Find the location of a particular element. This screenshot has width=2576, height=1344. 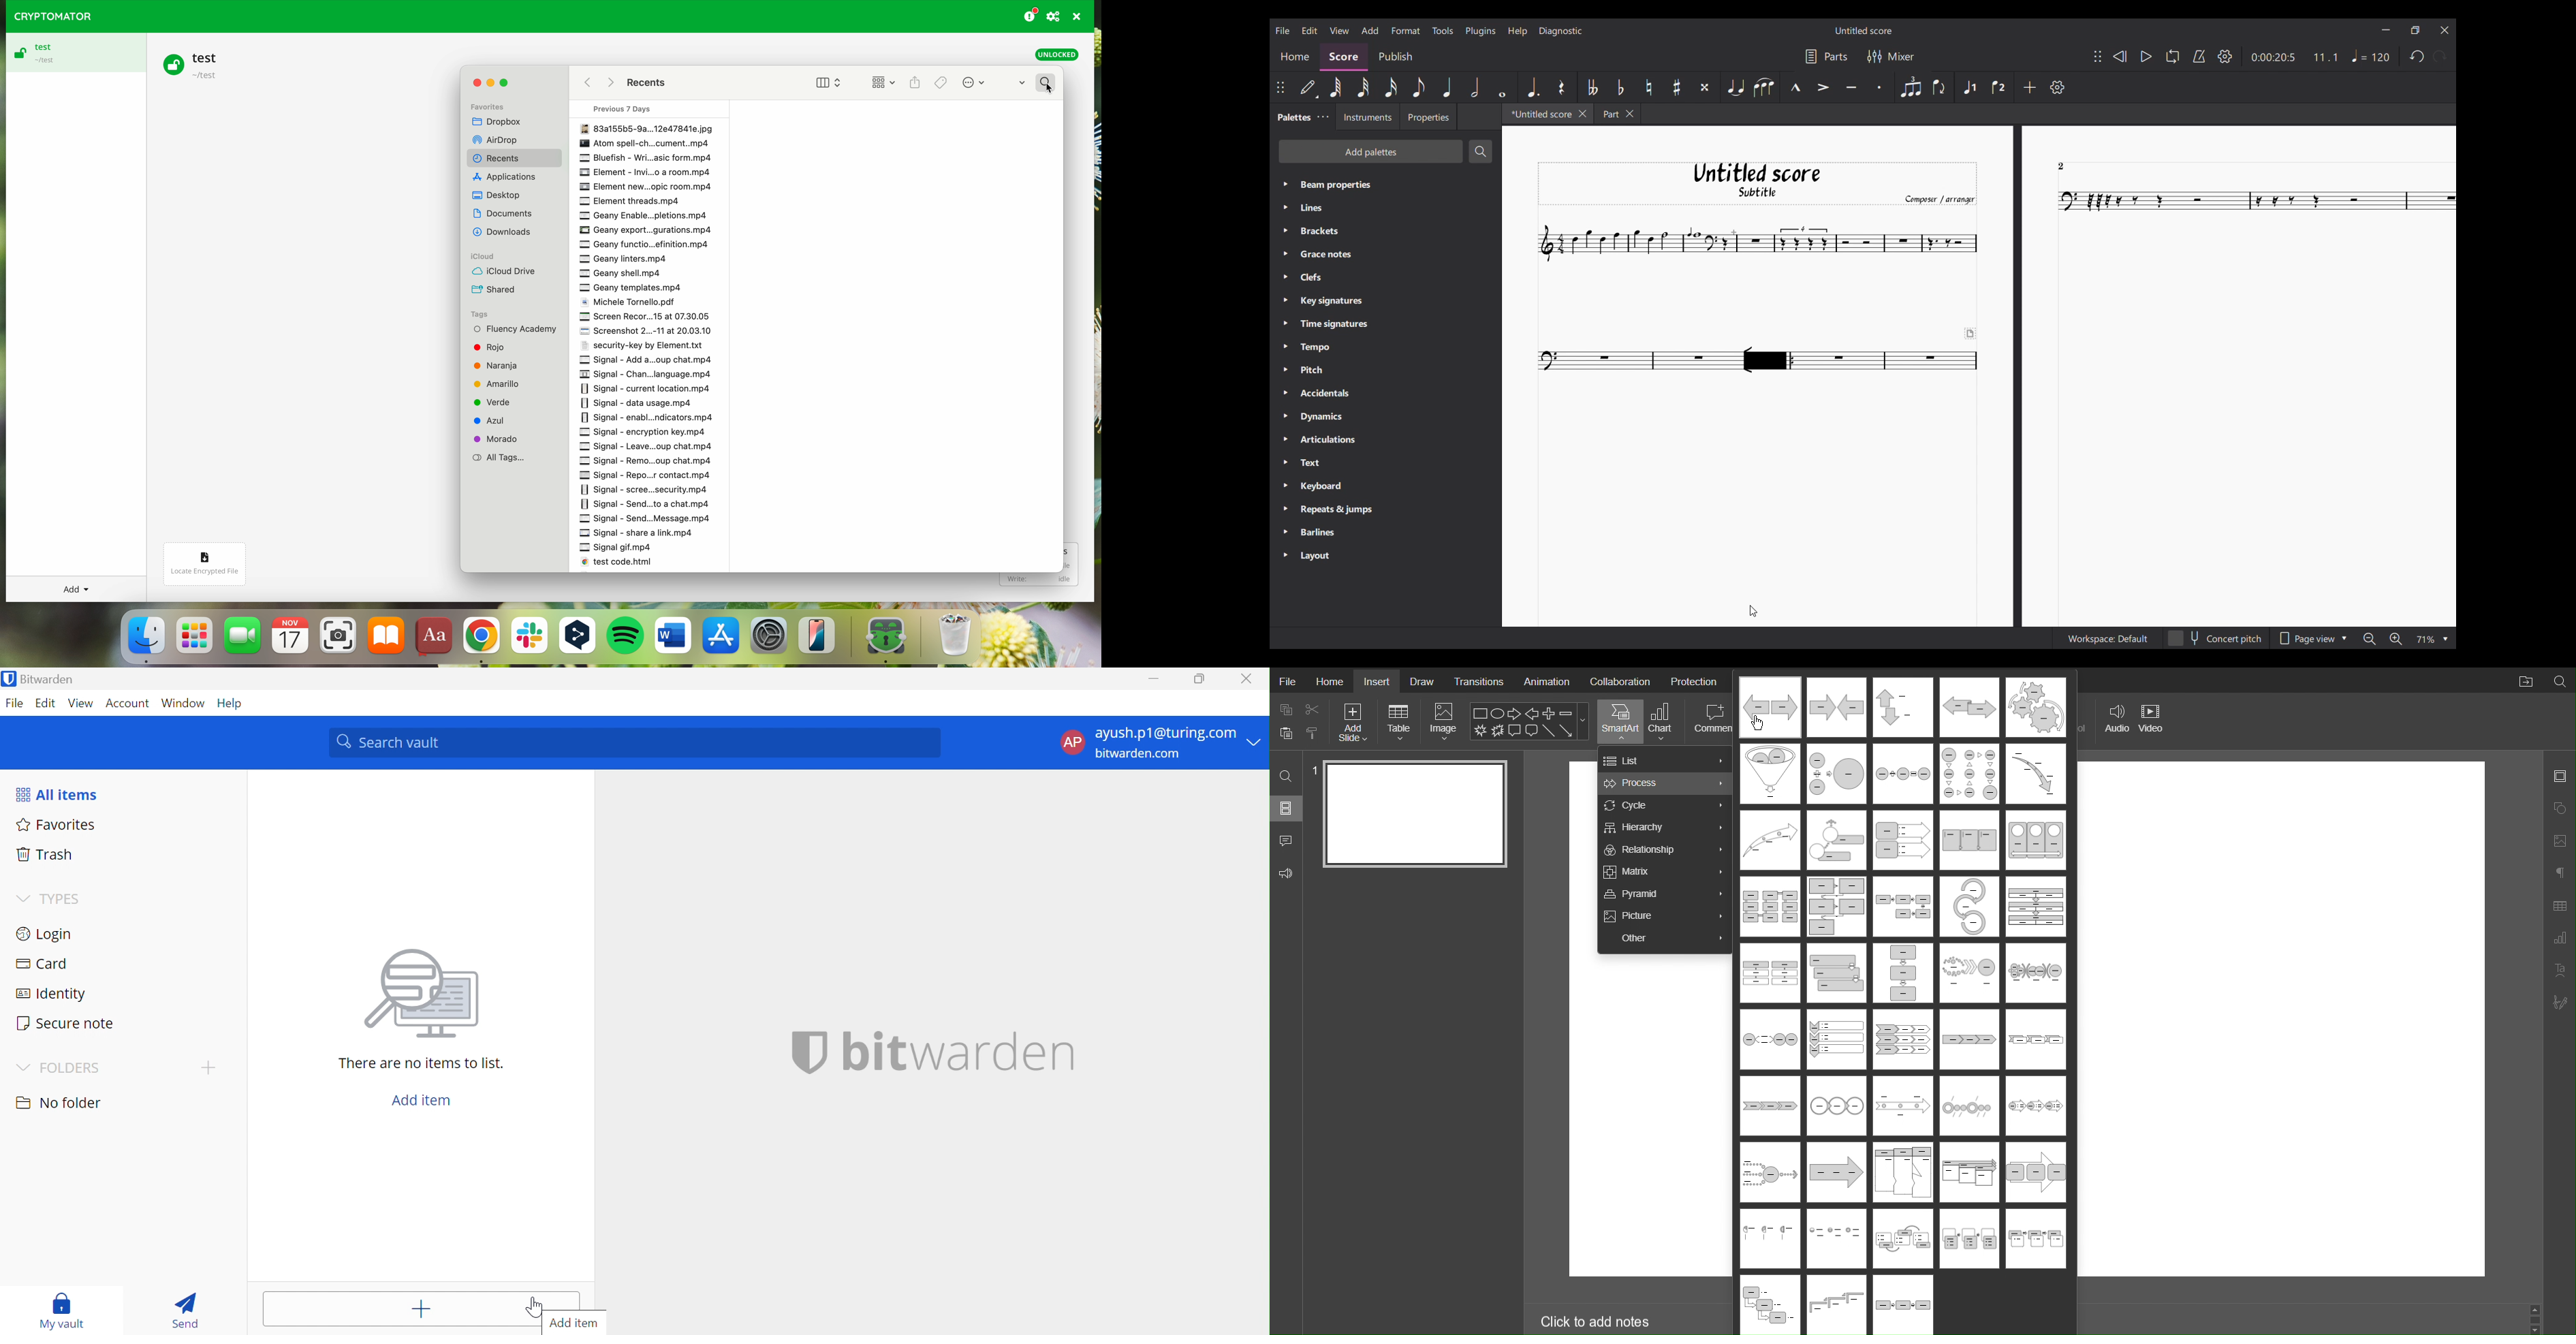

Animation is located at coordinates (1546, 680).